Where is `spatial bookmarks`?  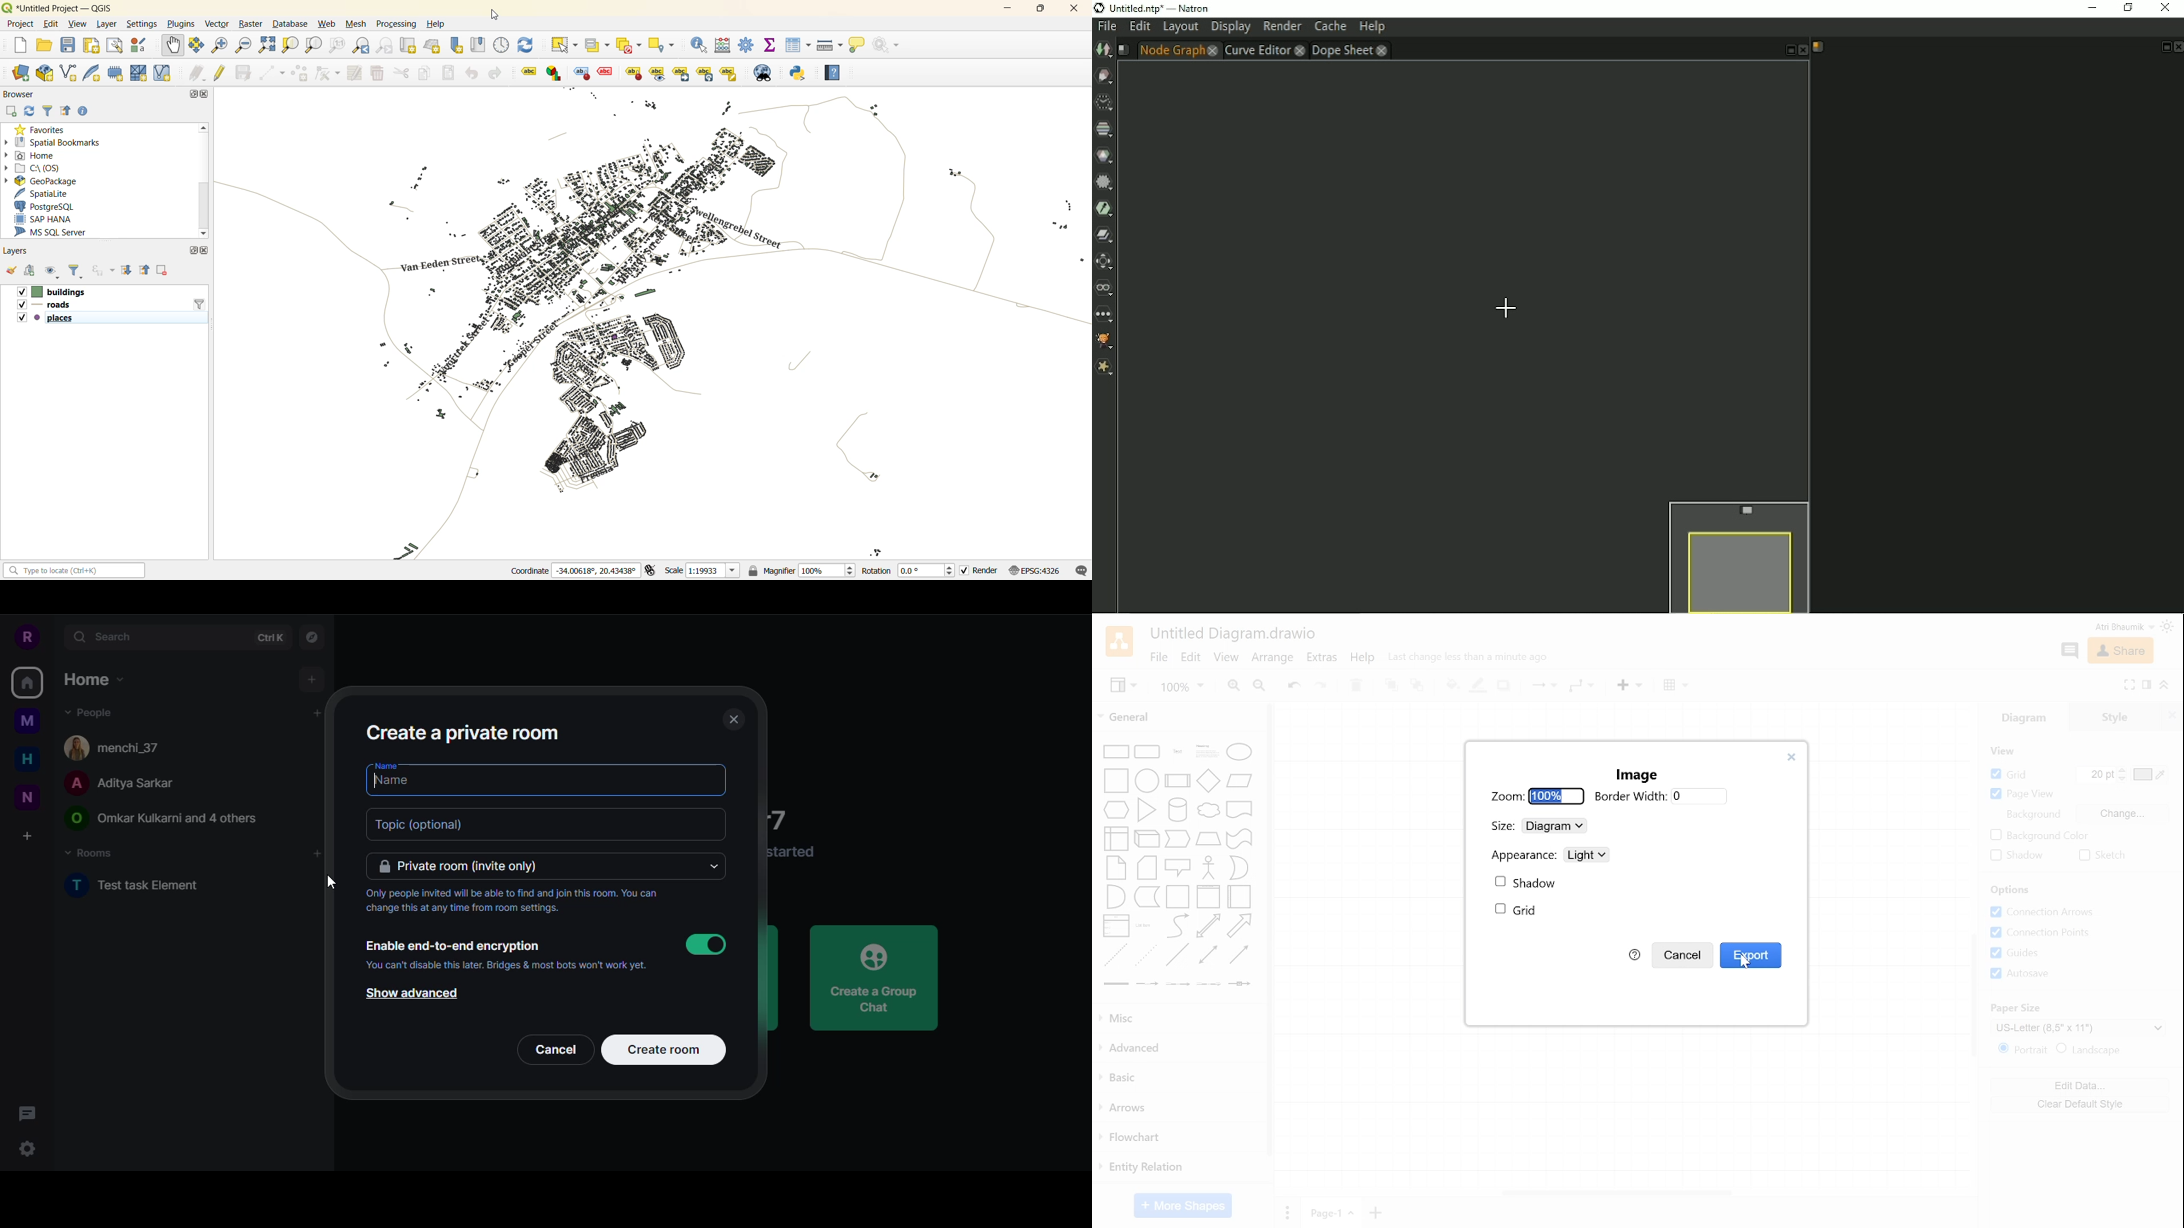 spatial bookmarks is located at coordinates (53, 142).